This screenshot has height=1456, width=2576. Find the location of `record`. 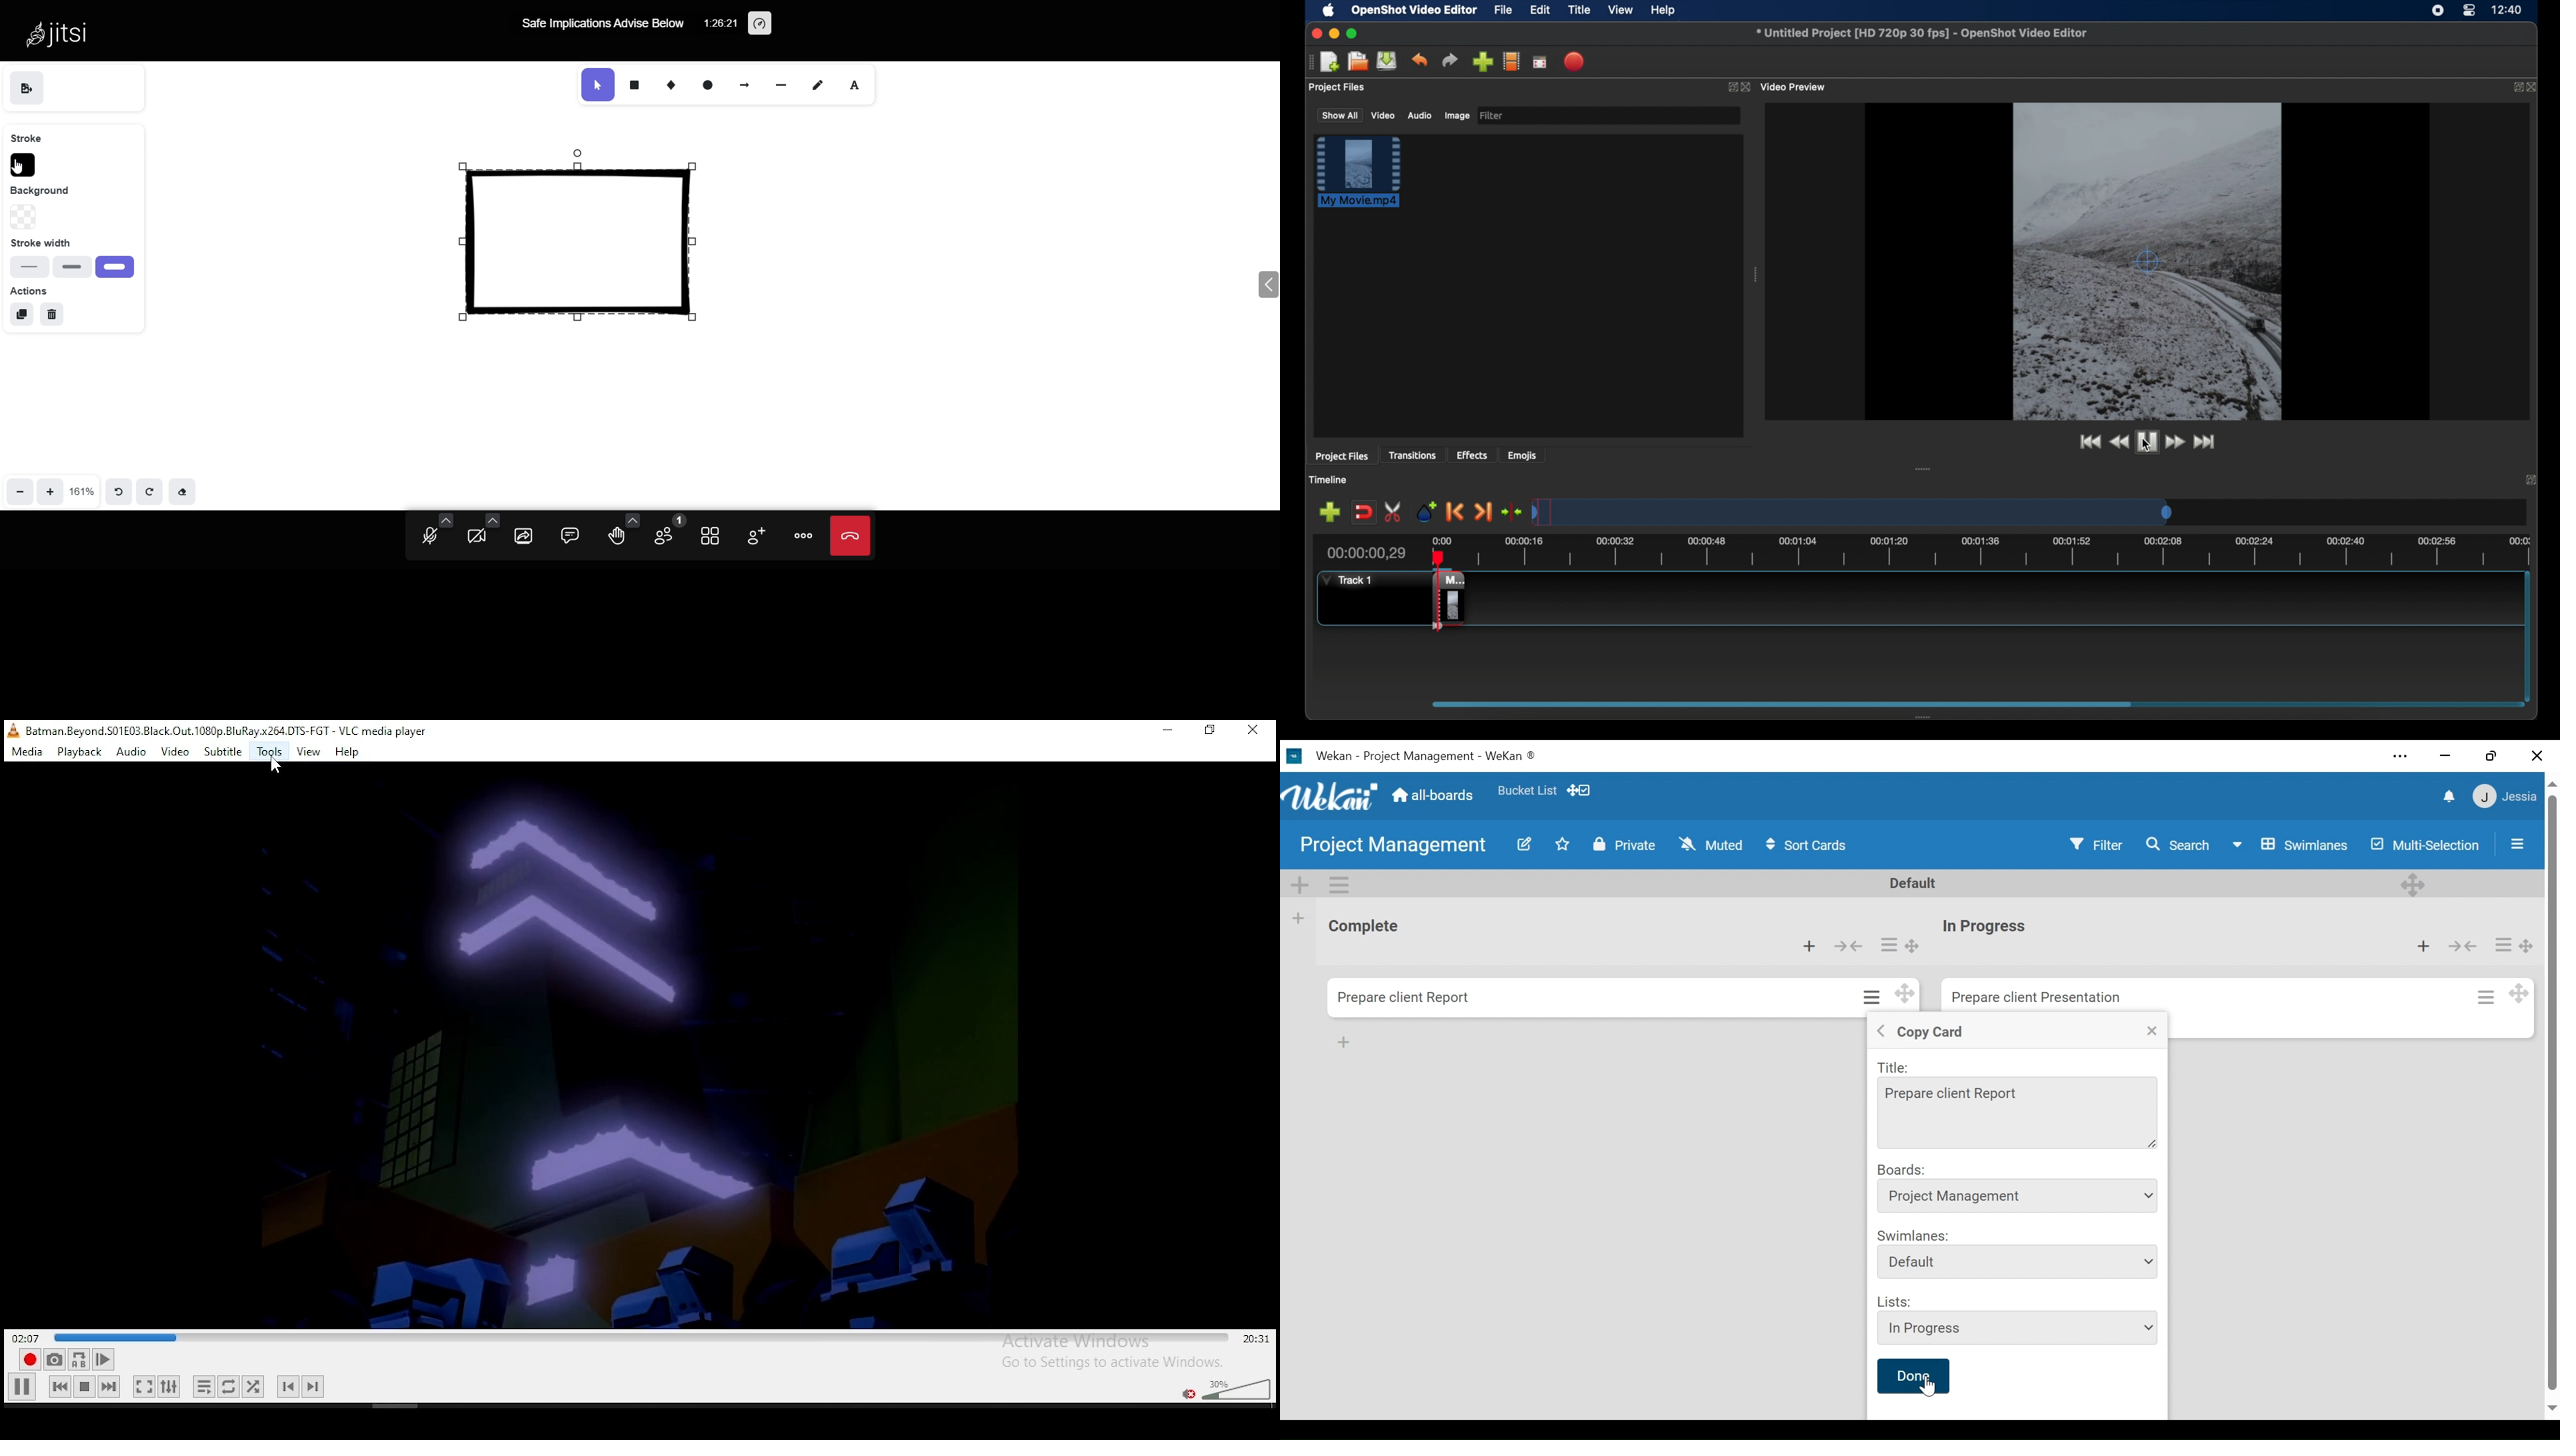

record is located at coordinates (30, 1359).